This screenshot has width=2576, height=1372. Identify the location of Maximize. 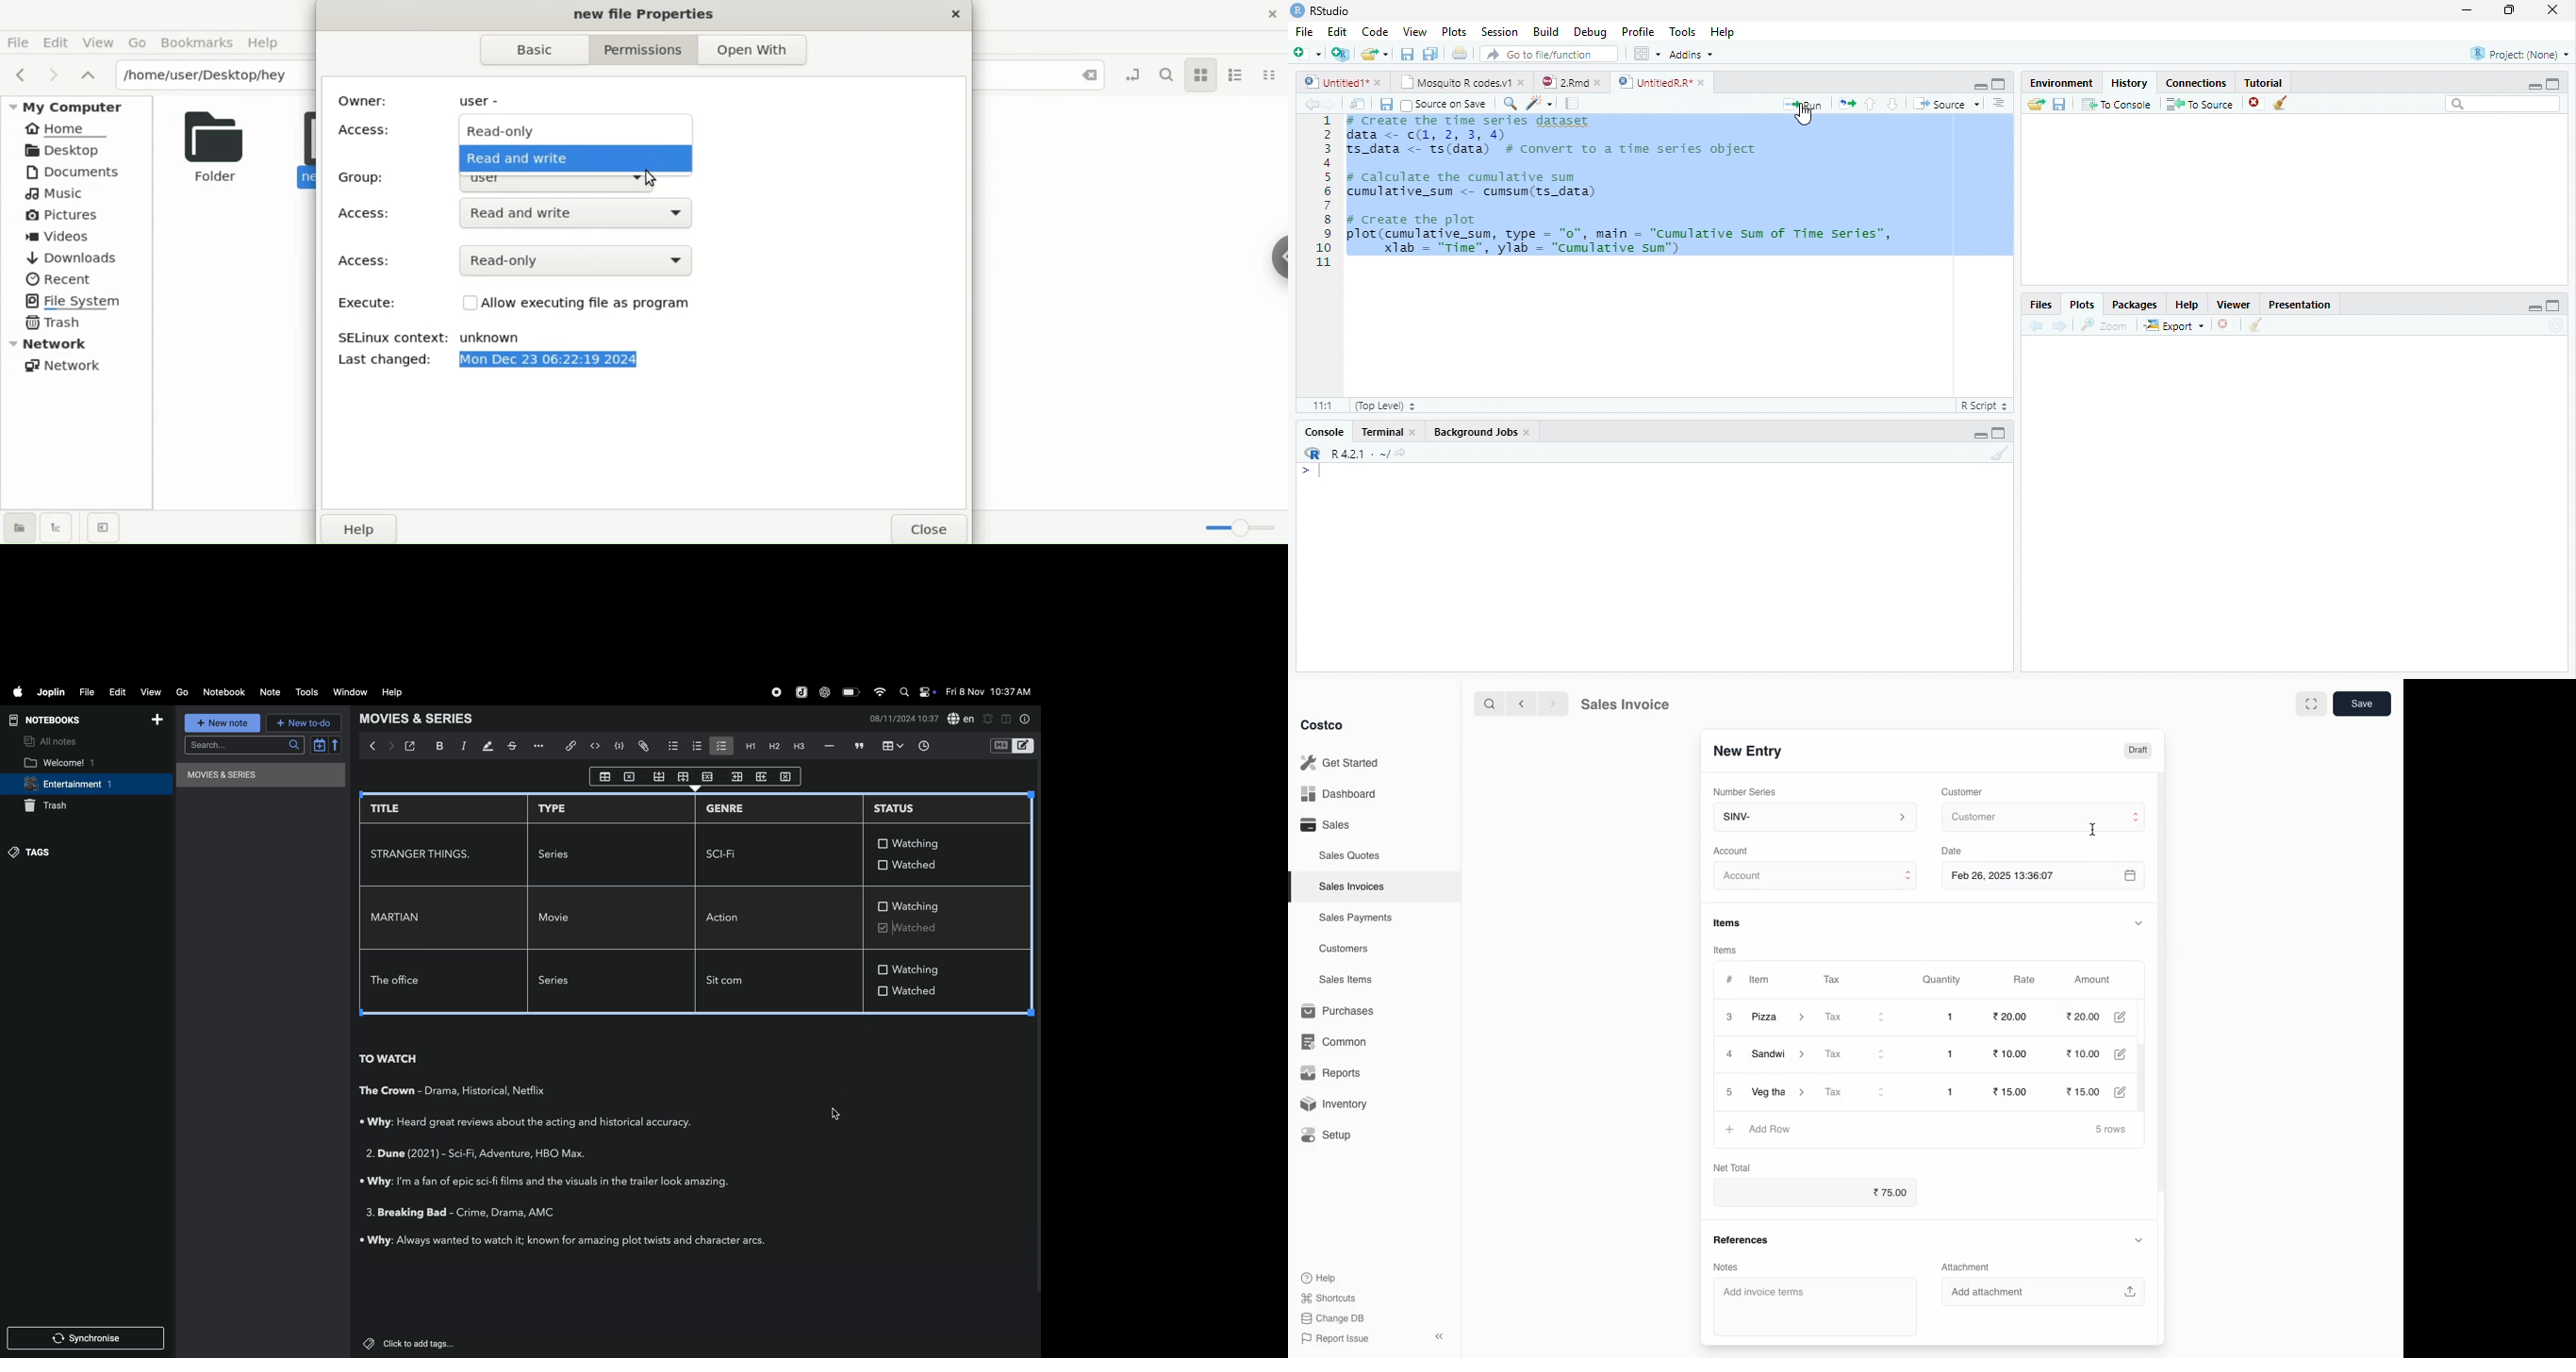
(2000, 86).